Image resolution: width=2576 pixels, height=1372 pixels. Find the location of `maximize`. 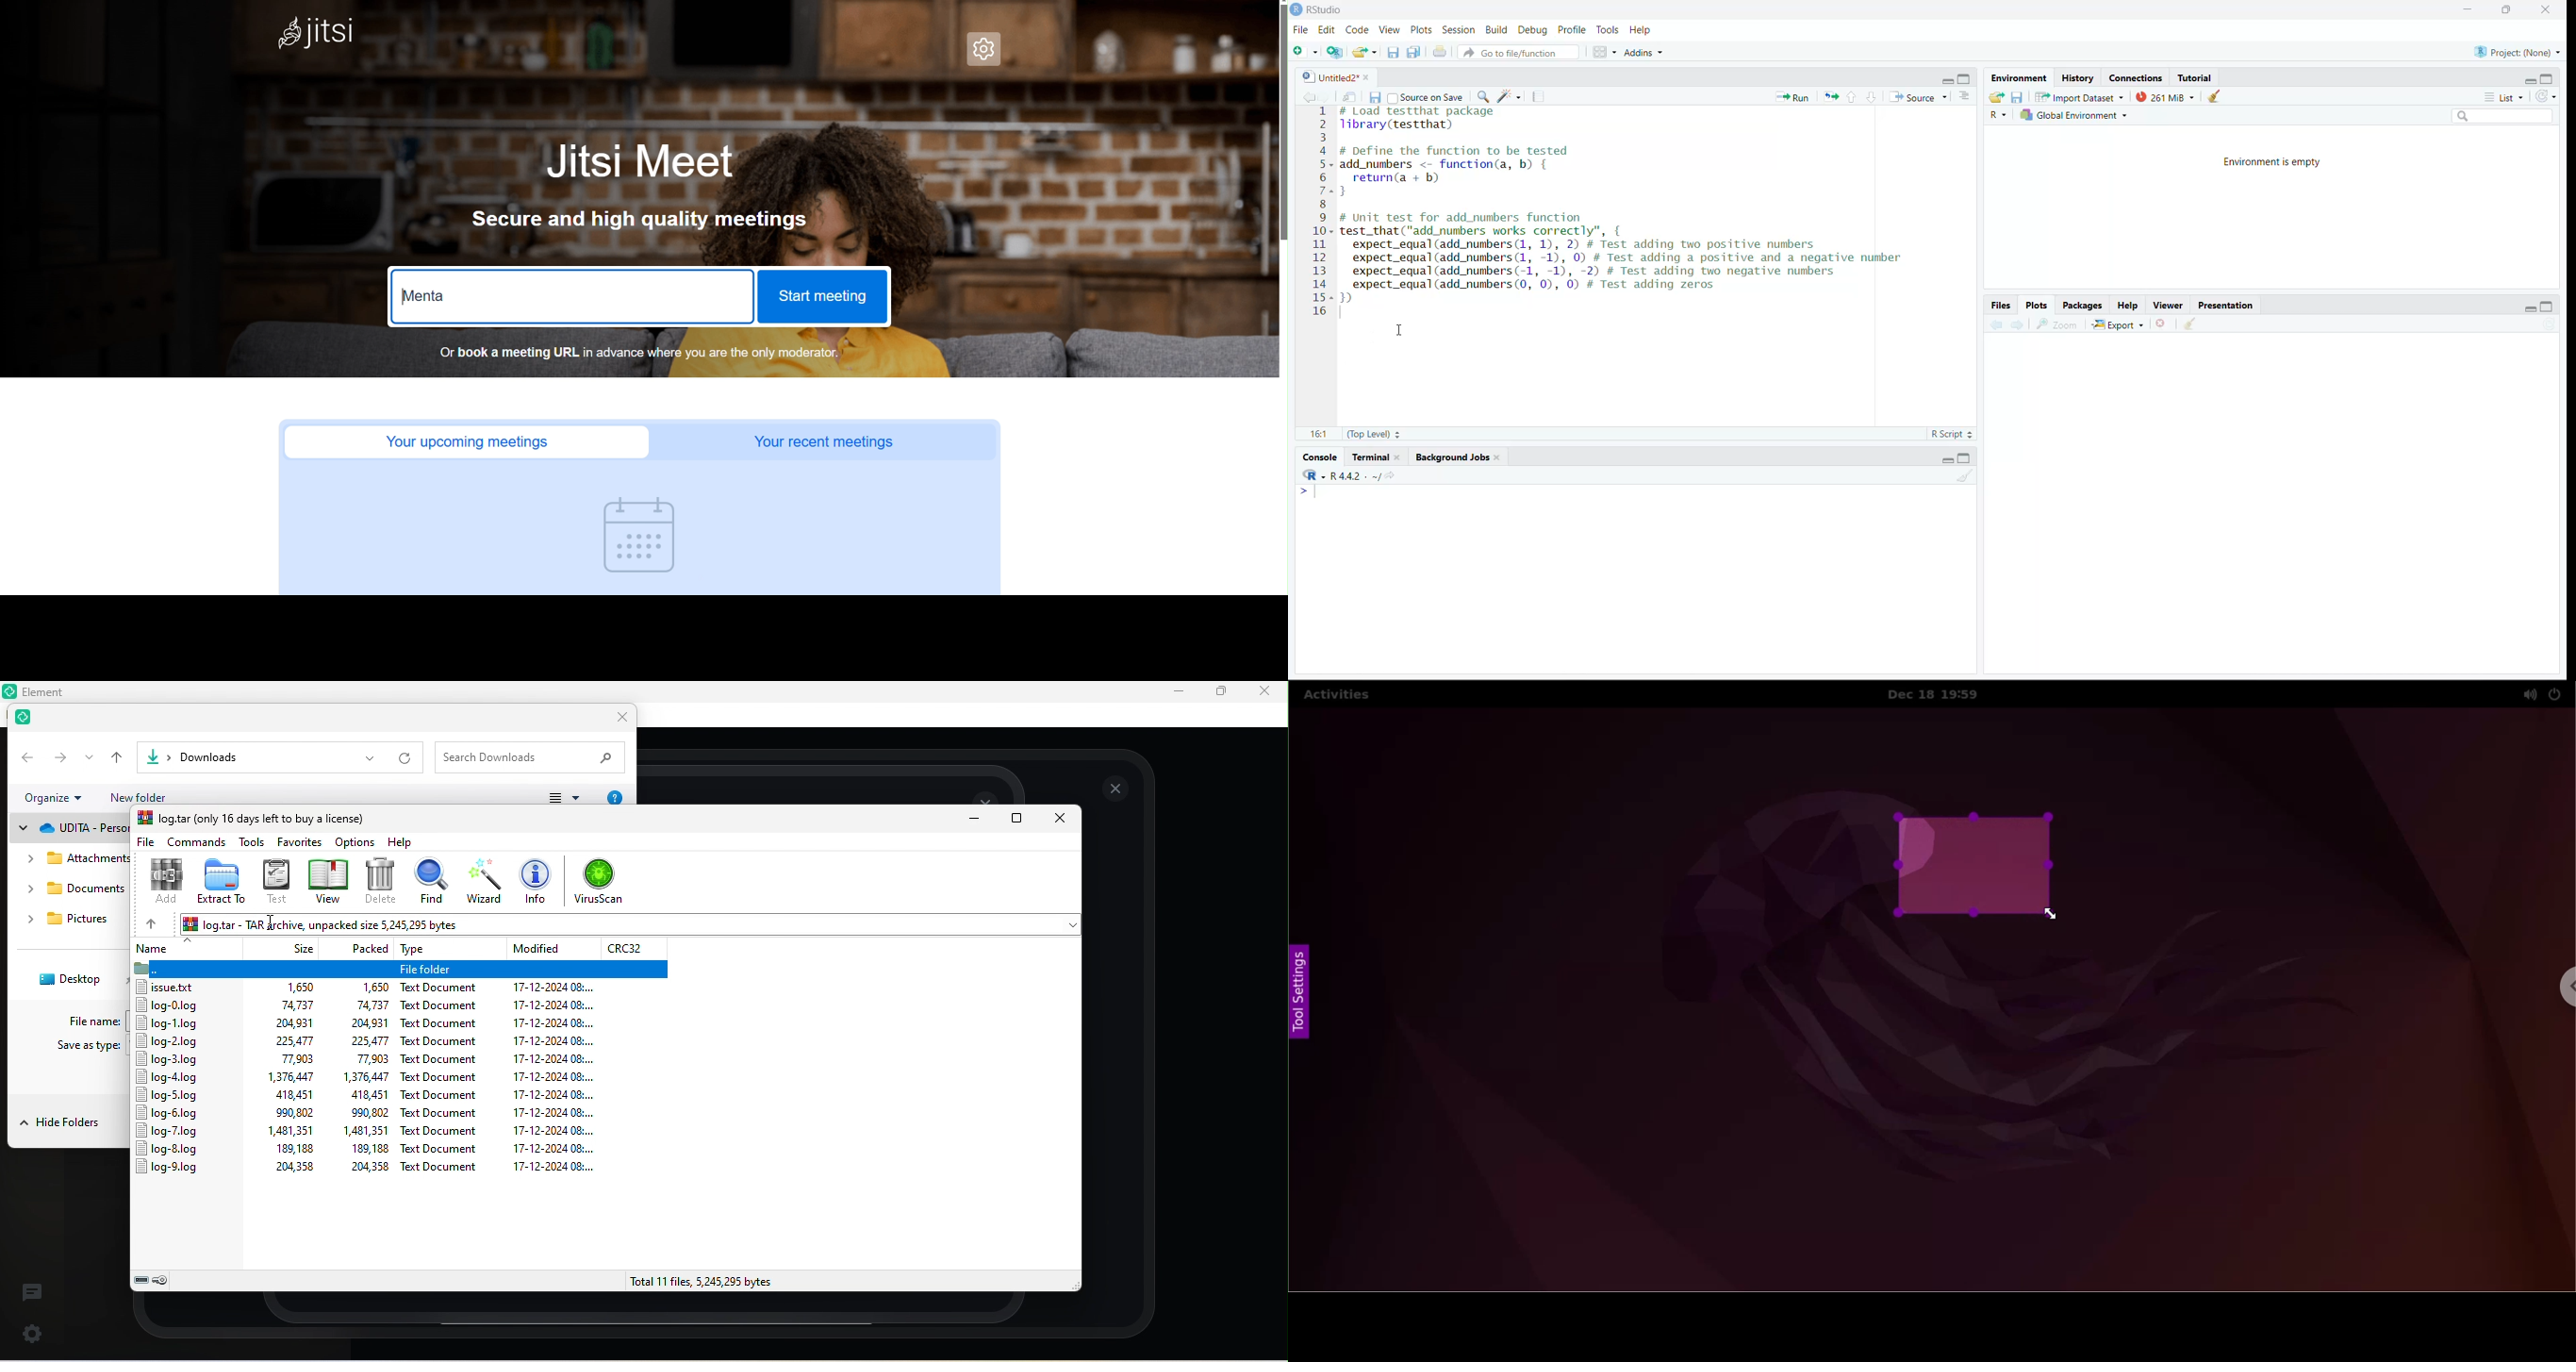

maximize is located at coordinates (1015, 822).